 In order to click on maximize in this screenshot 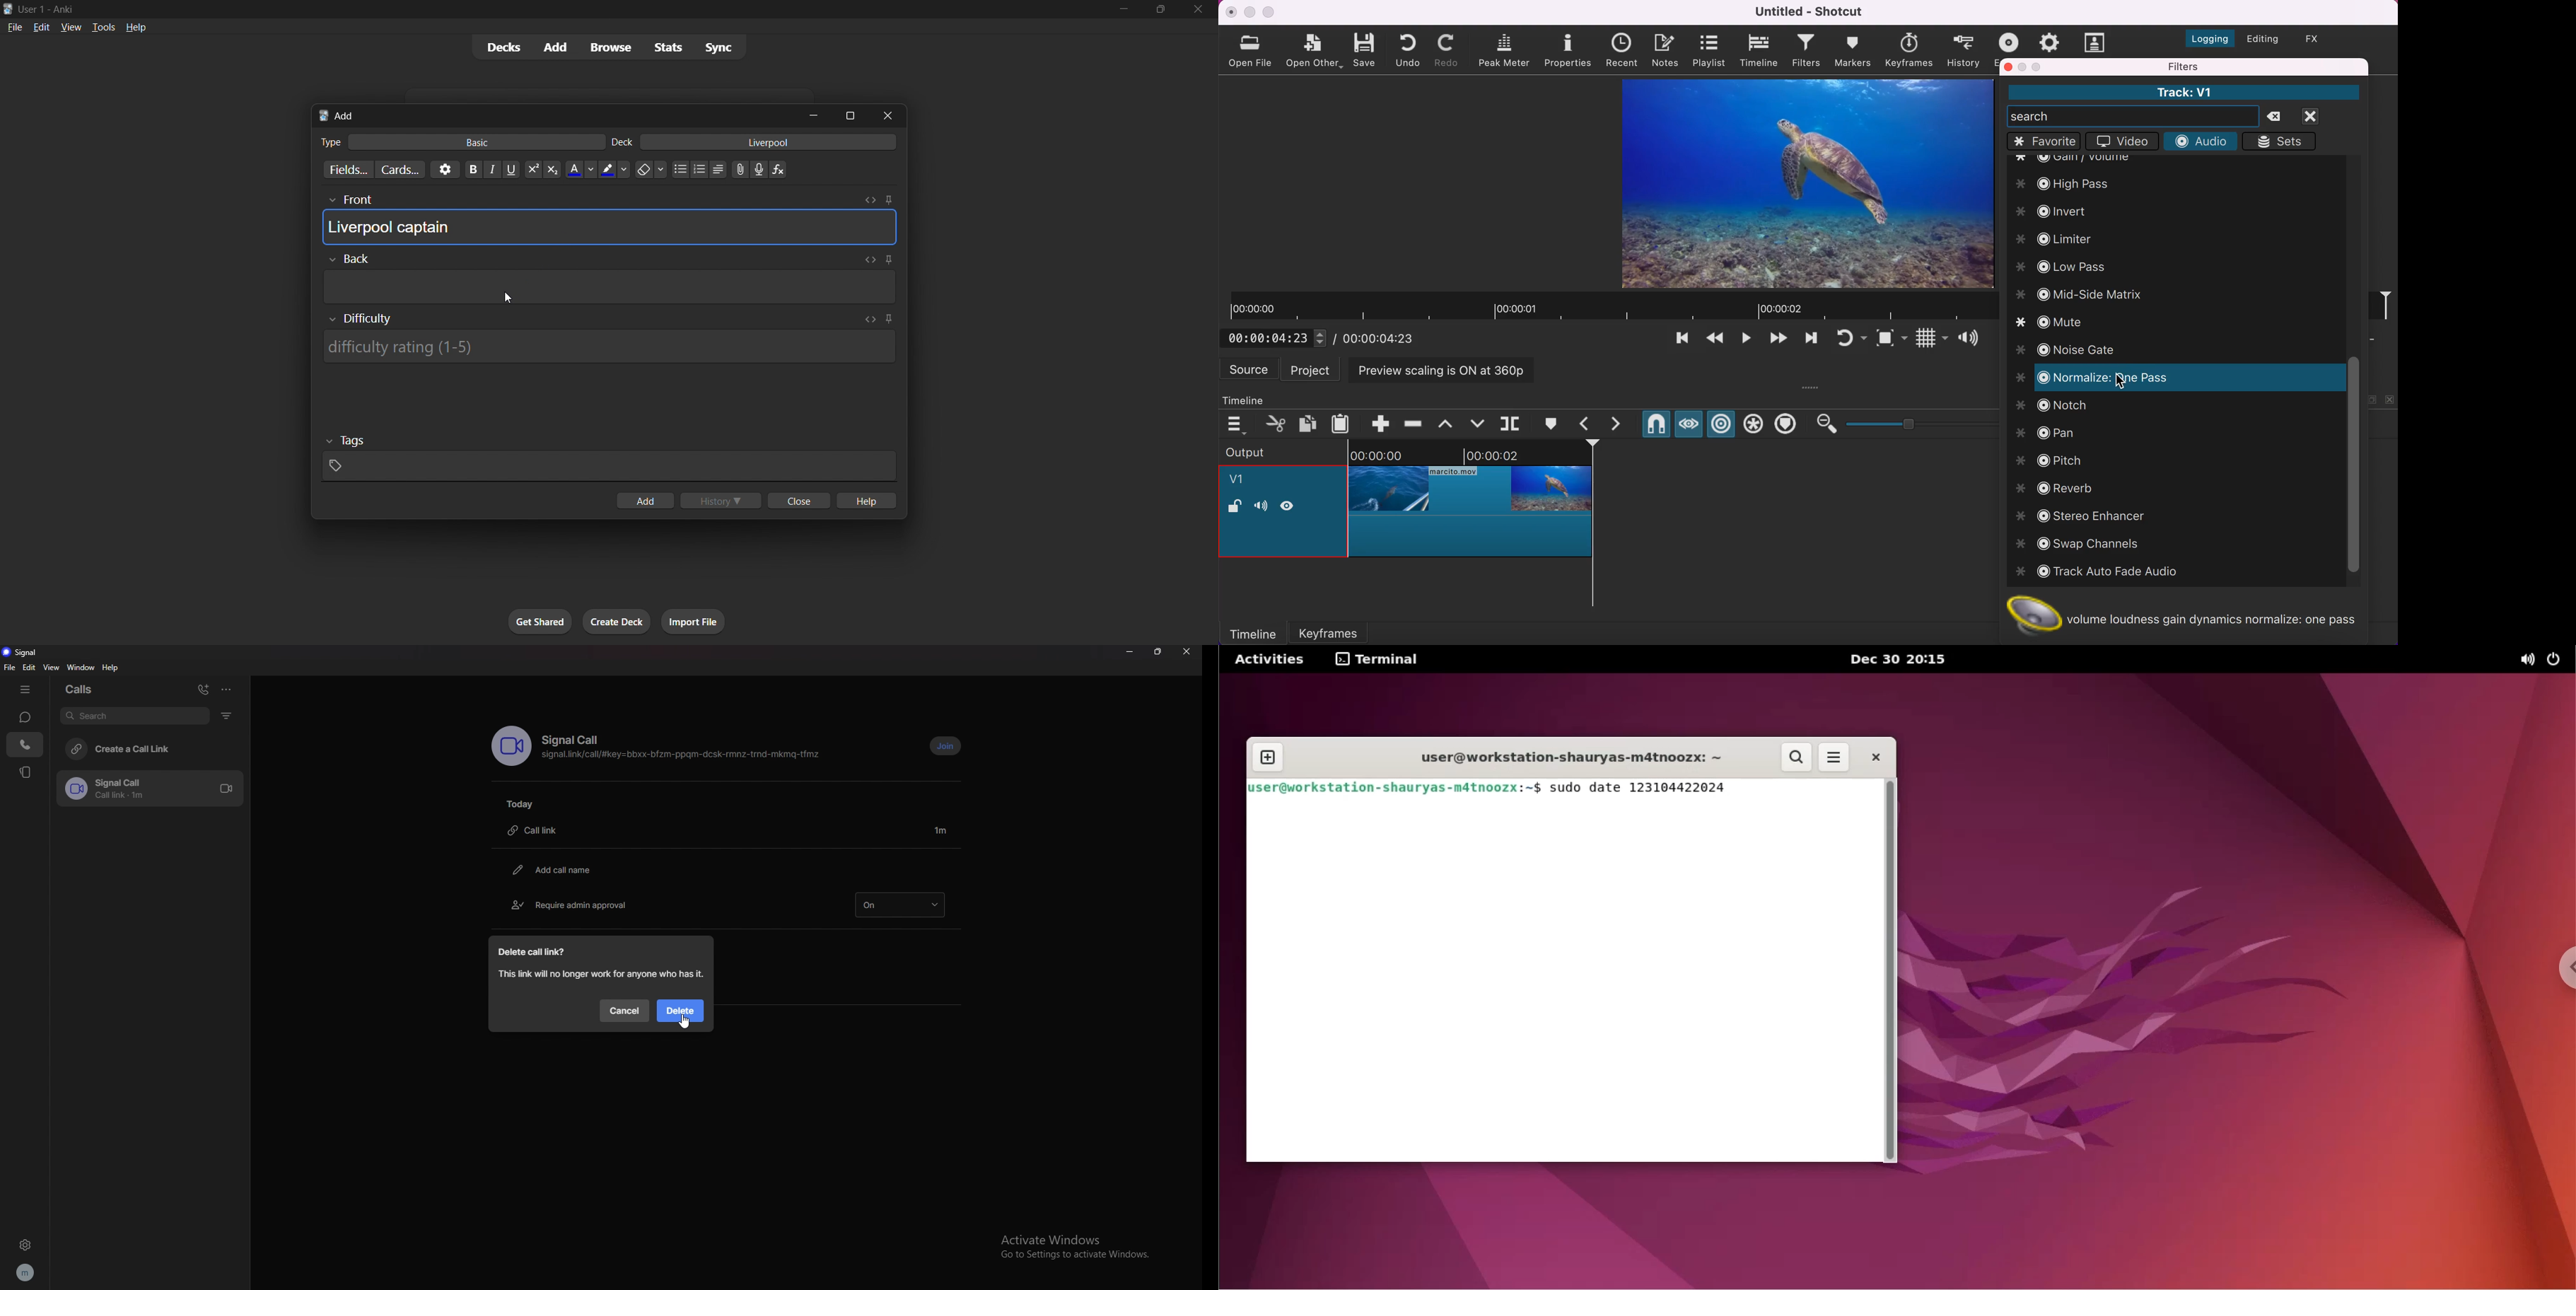, I will do `click(850, 116)`.